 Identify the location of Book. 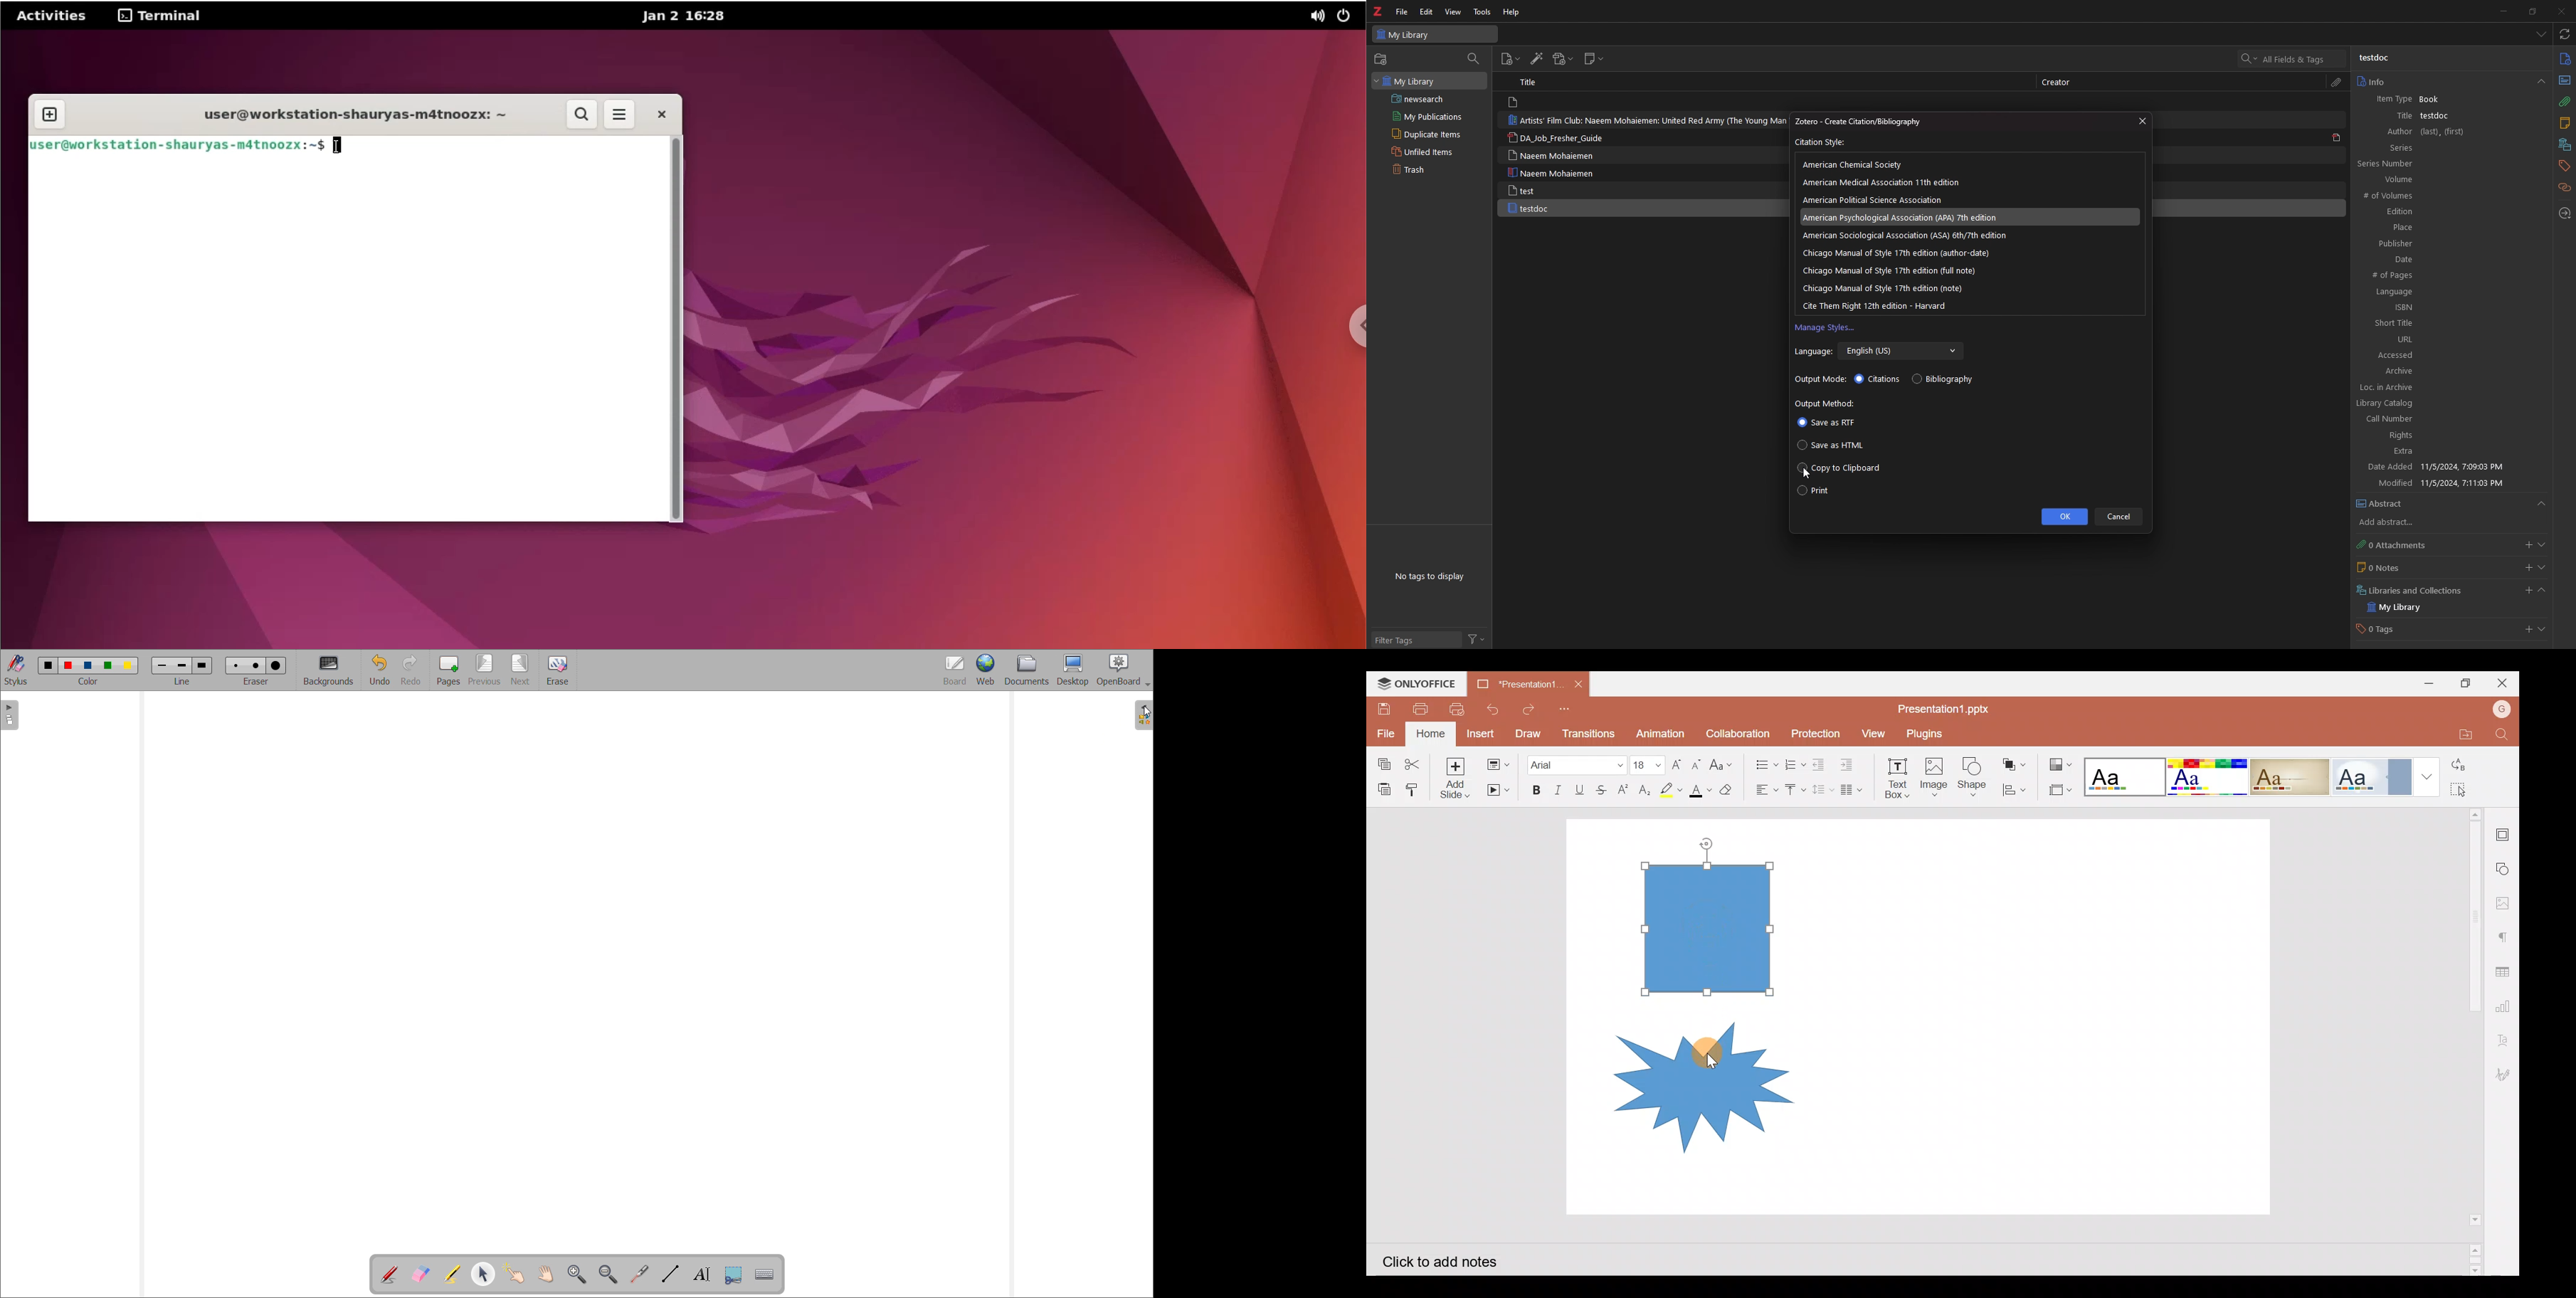
(2436, 100).